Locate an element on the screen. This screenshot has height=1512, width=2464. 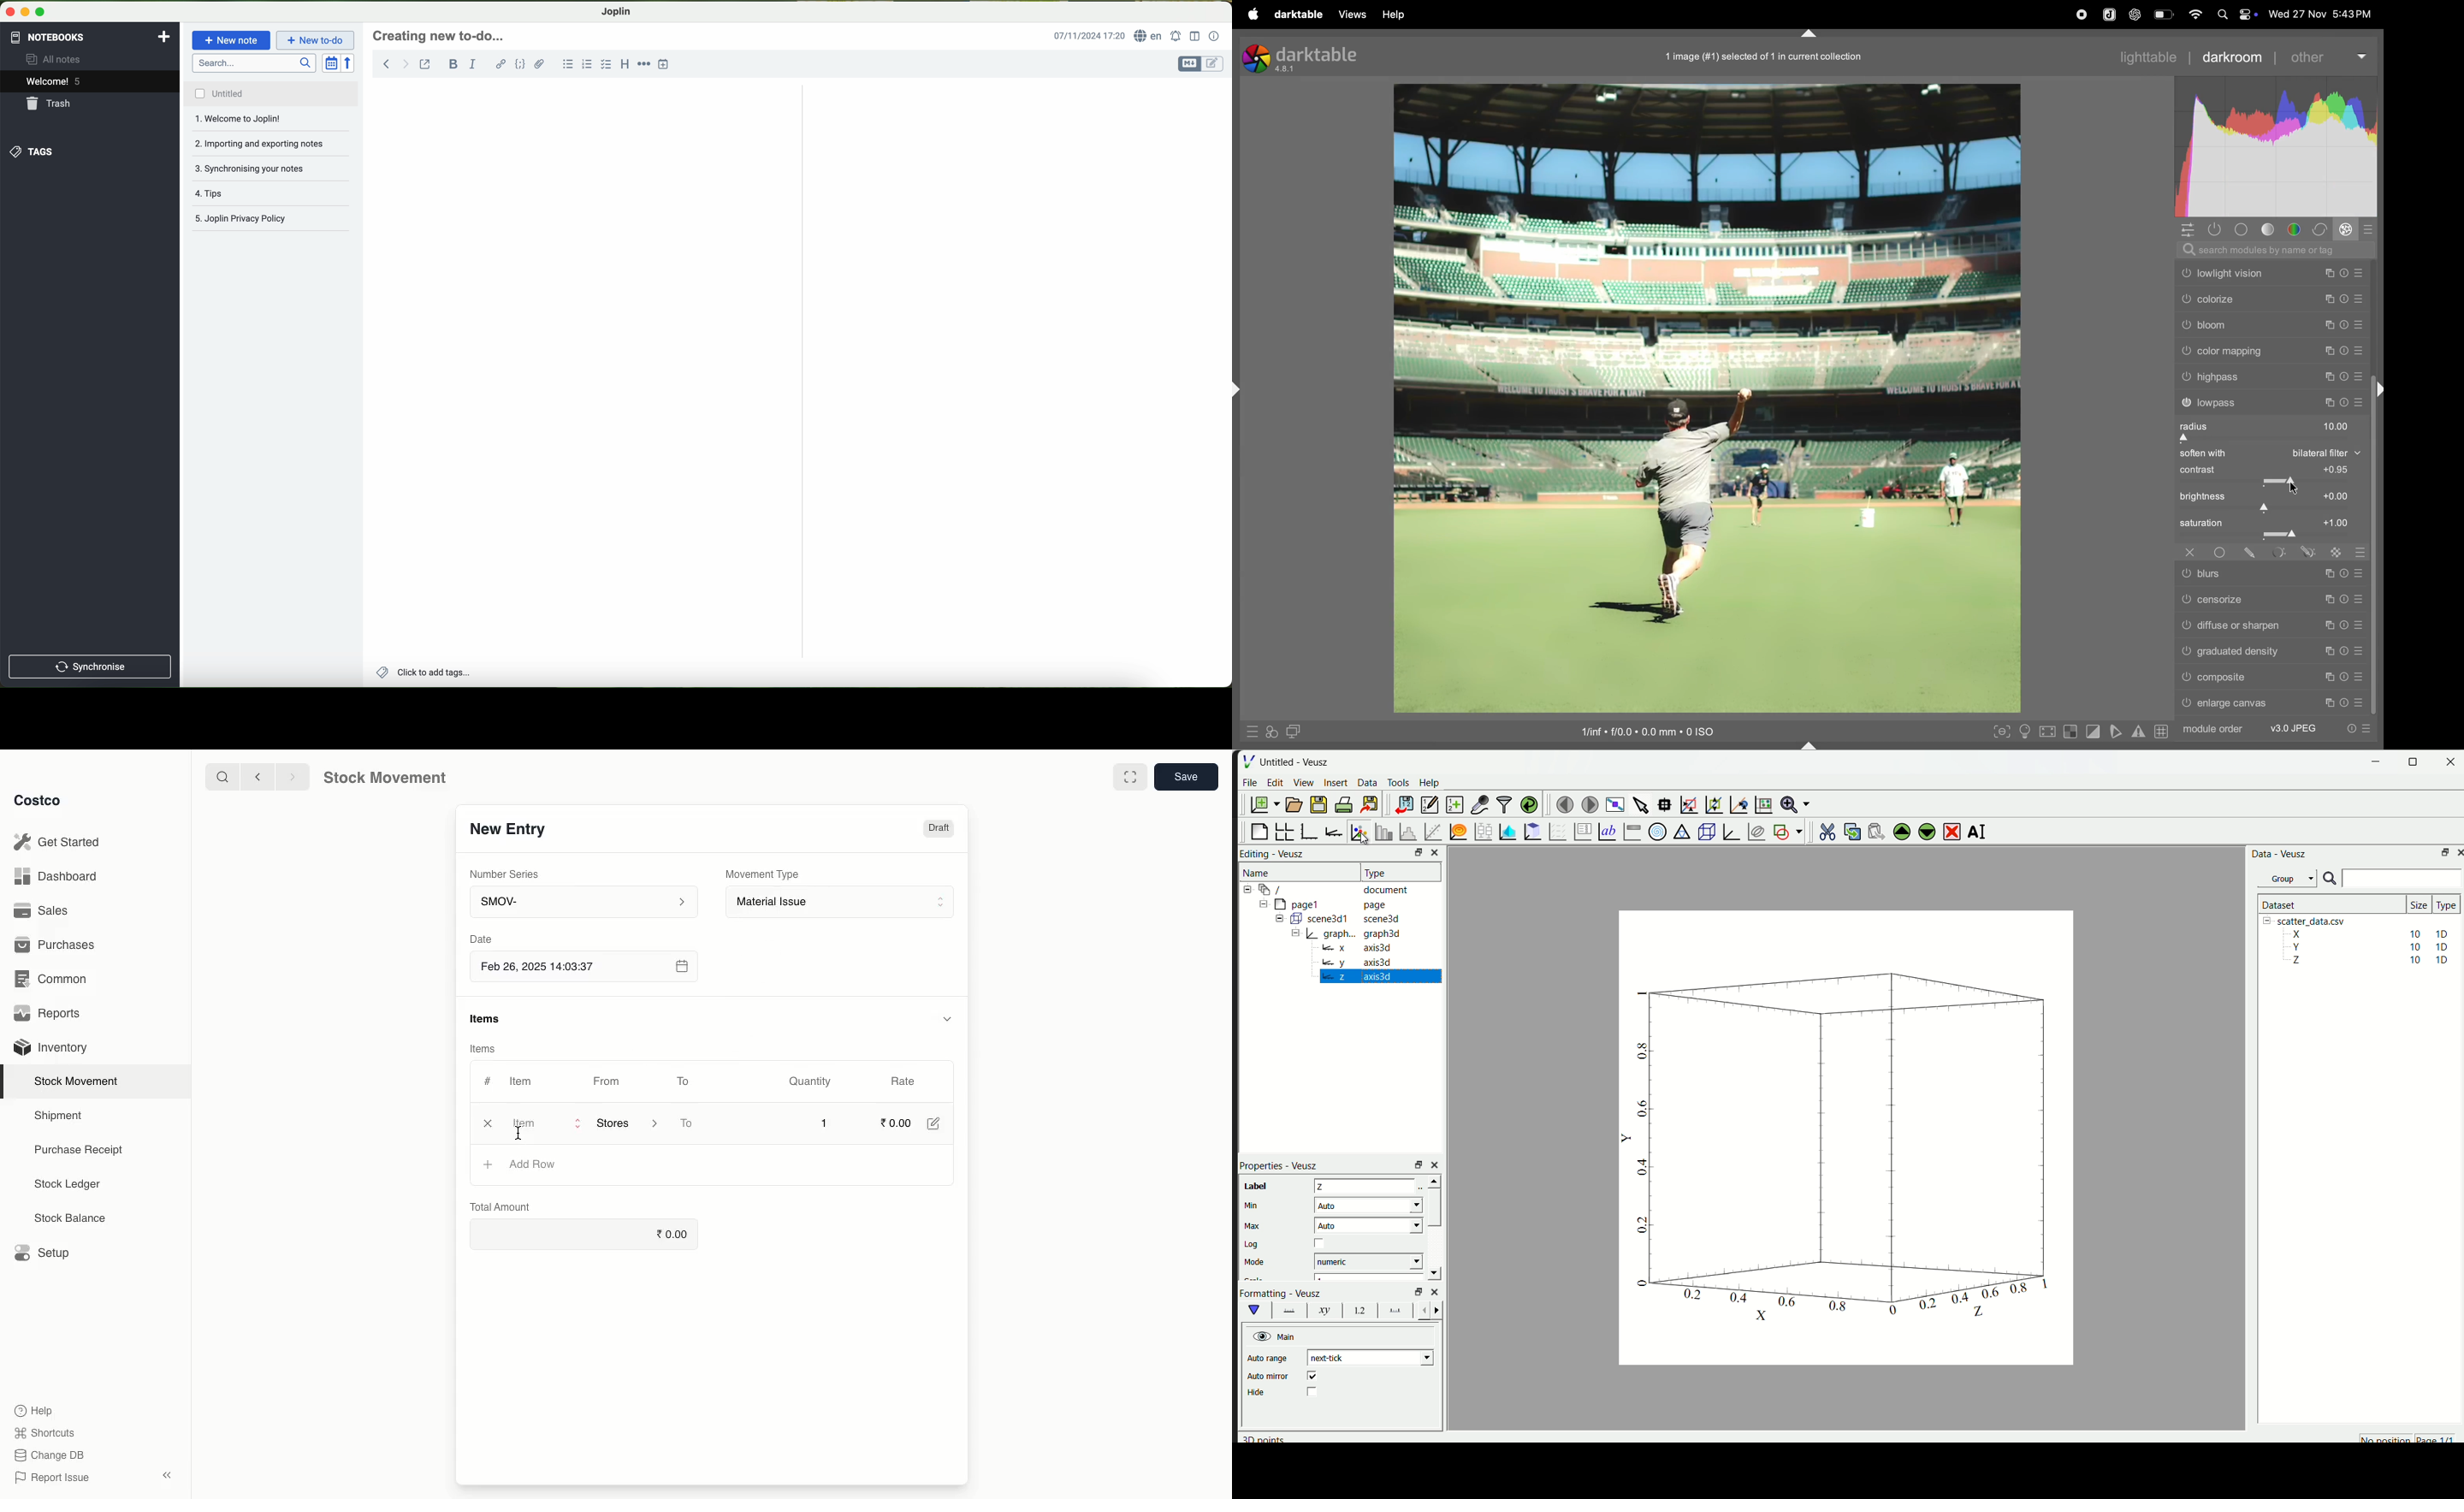
spotlight search is located at coordinates (2220, 14).